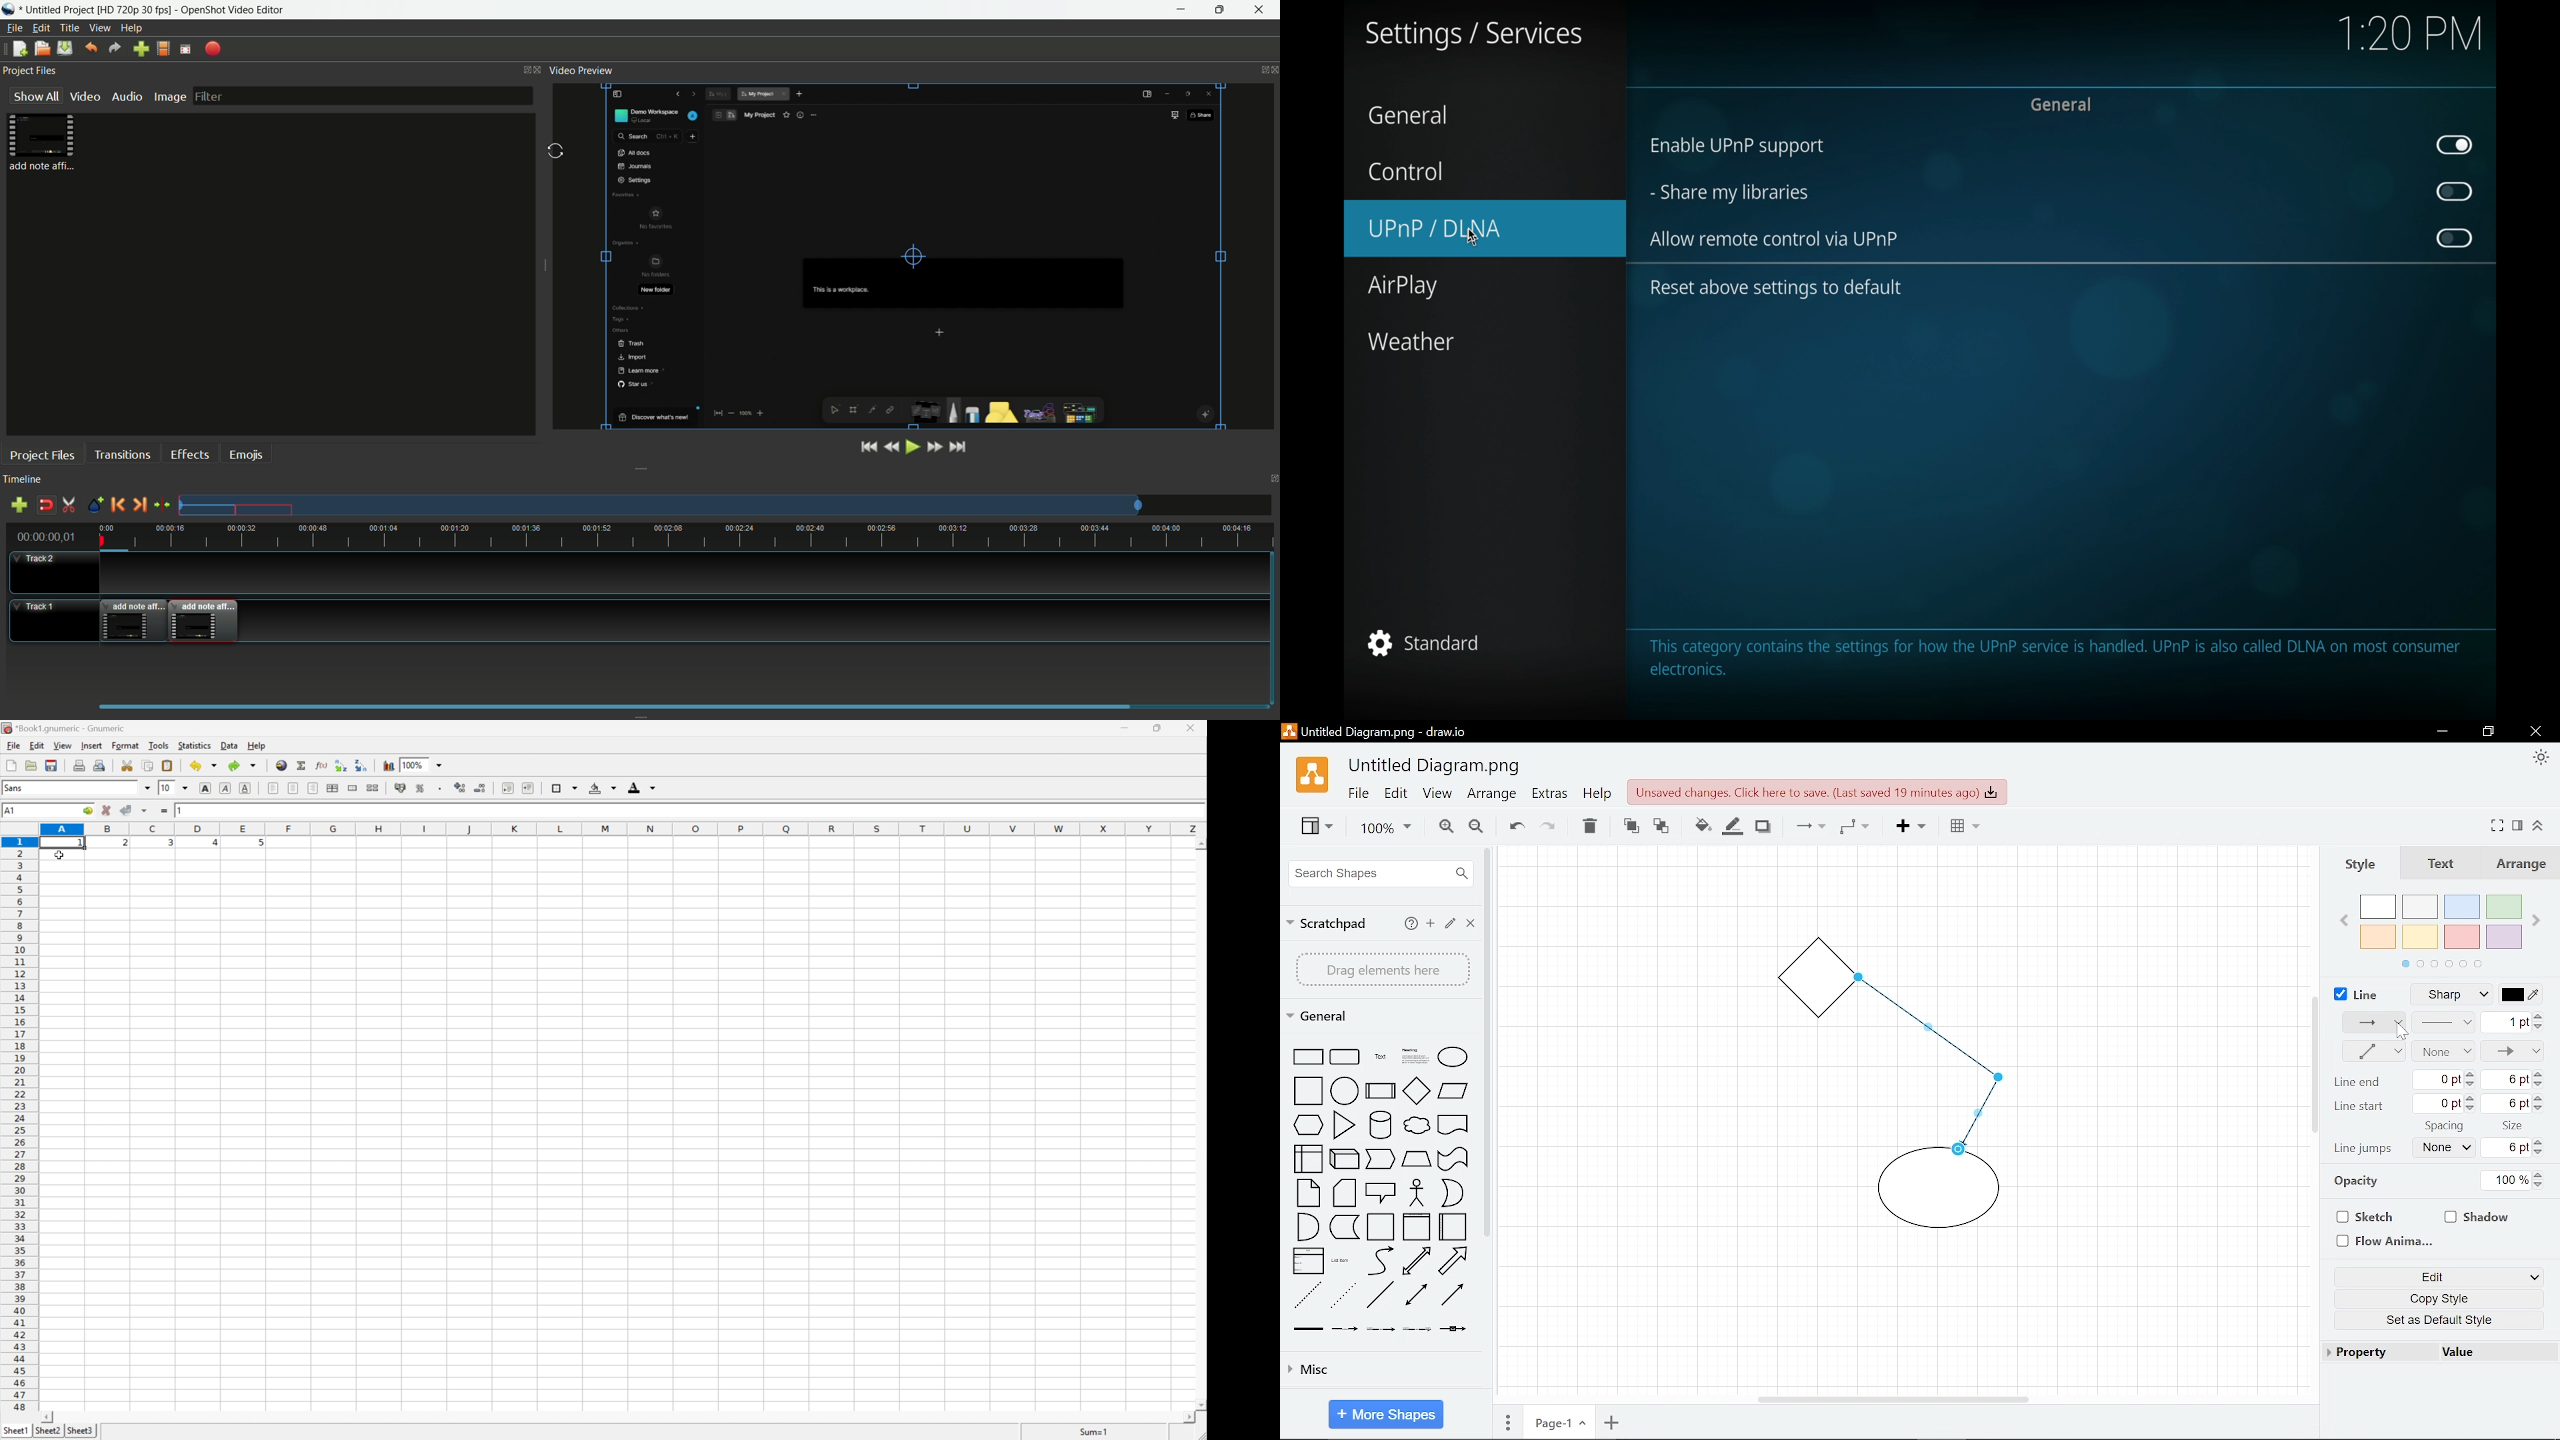 Image resolution: width=2576 pixels, height=1456 pixels. I want to click on project files, so click(43, 455).